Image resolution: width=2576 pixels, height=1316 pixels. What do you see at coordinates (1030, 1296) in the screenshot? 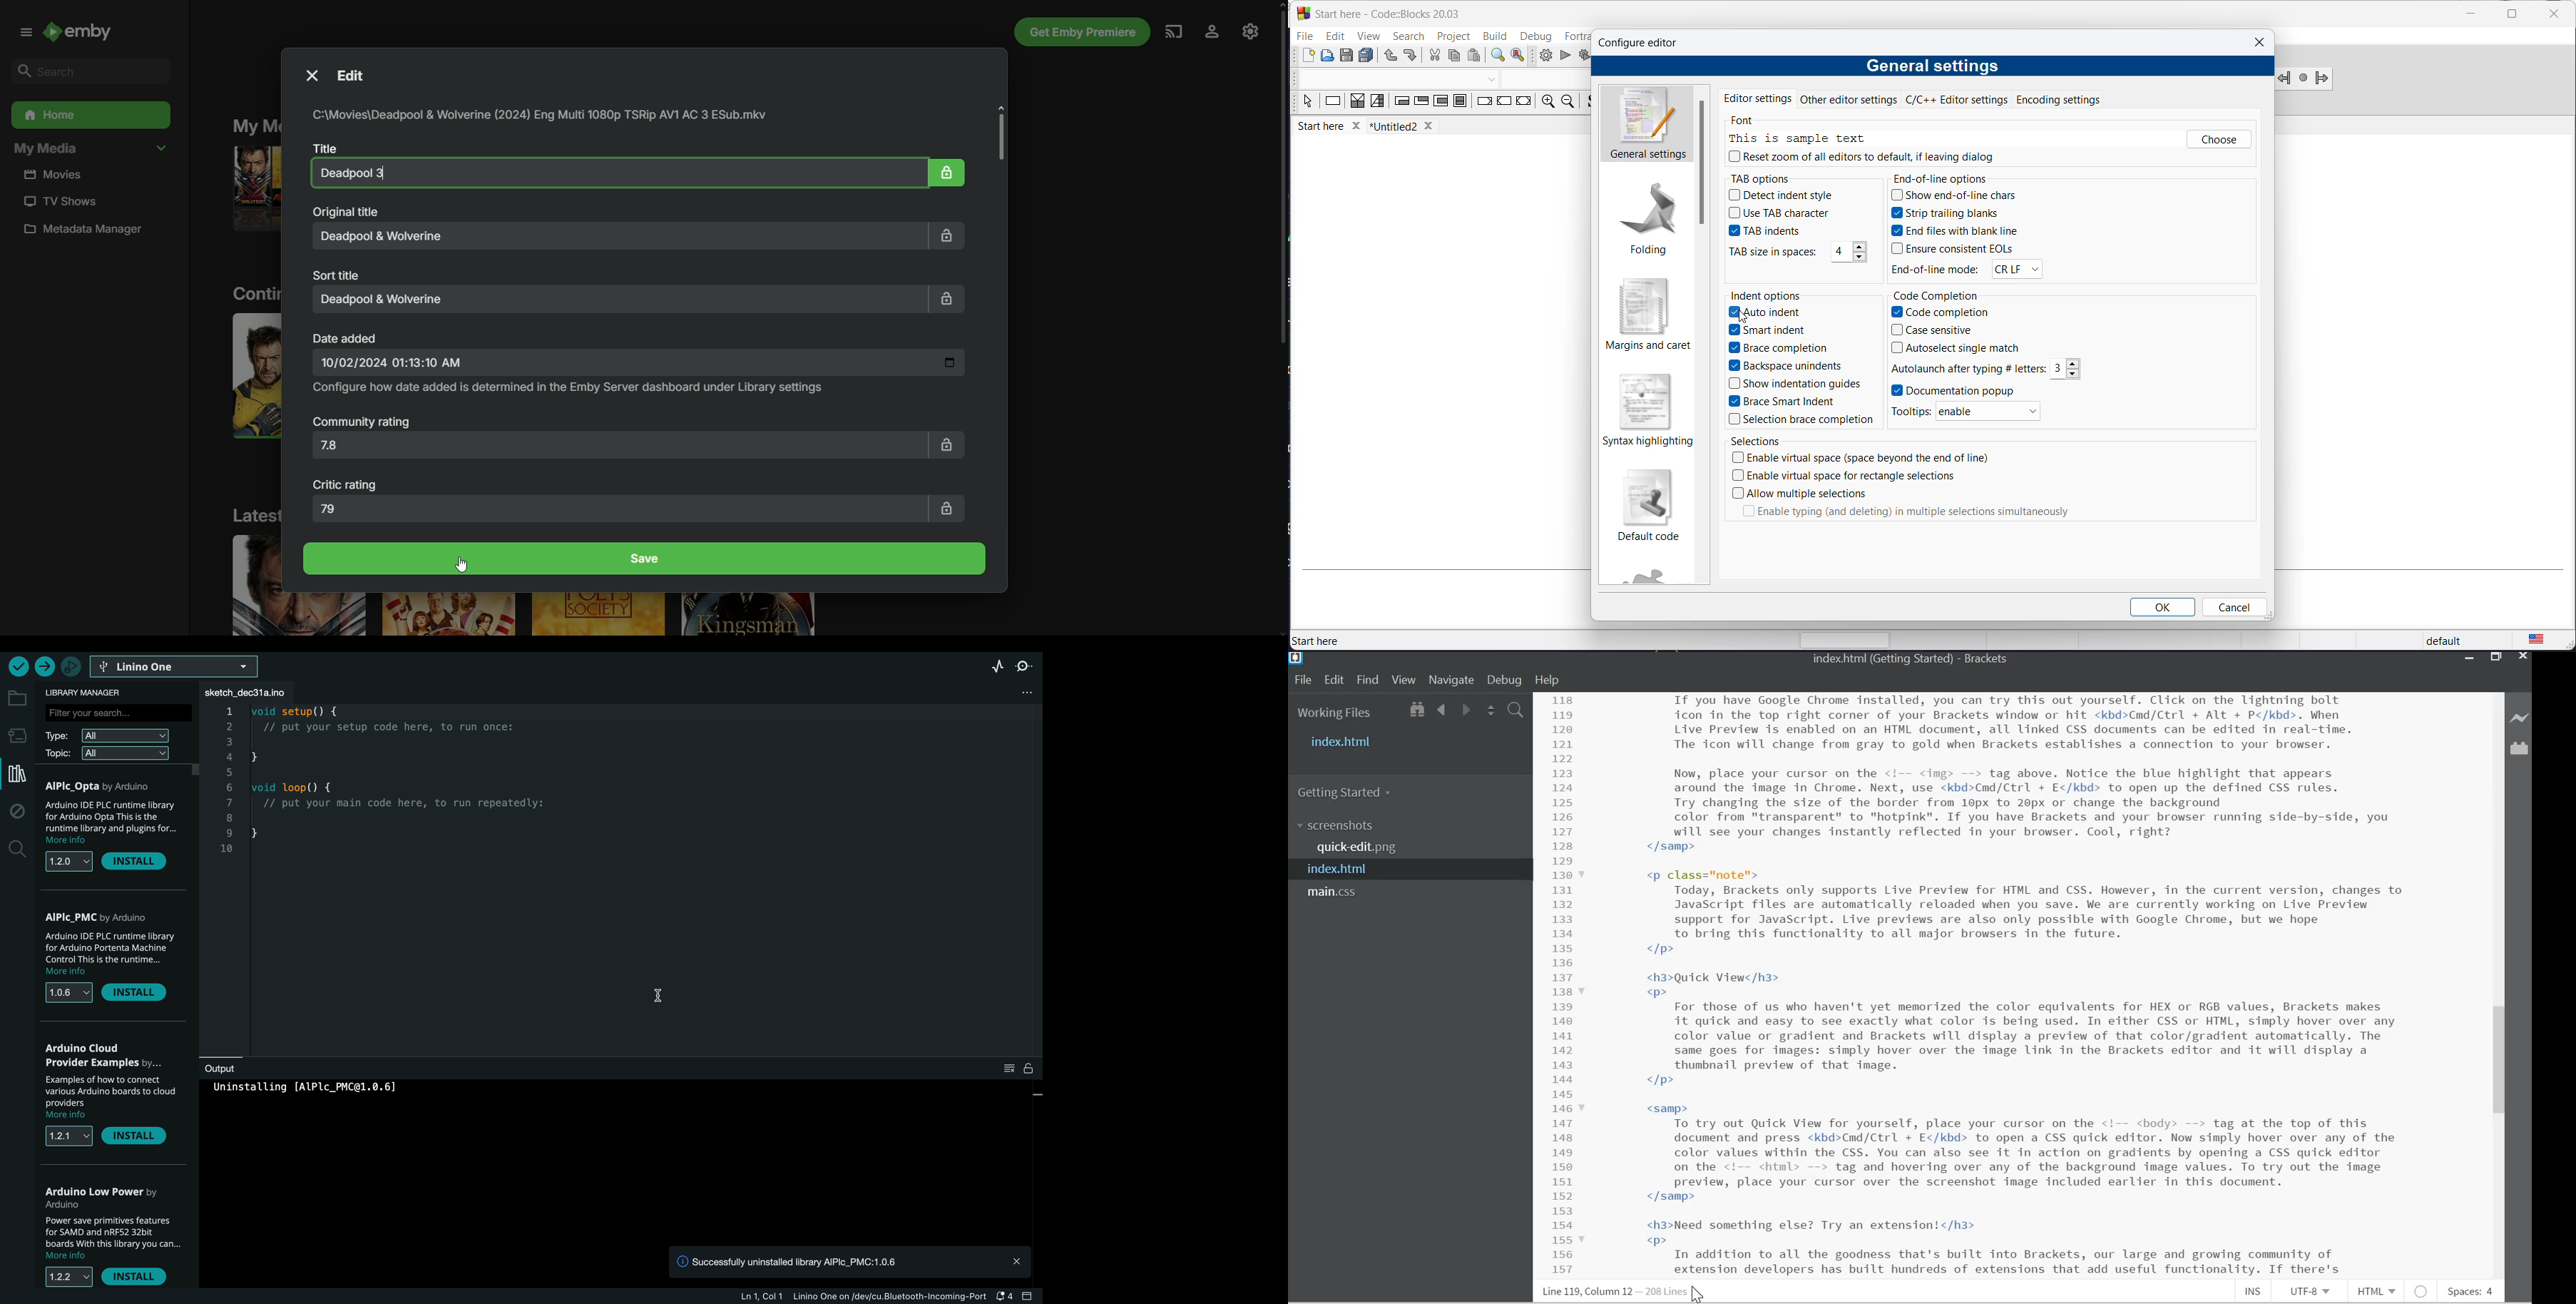
I see `close bar` at bounding box center [1030, 1296].